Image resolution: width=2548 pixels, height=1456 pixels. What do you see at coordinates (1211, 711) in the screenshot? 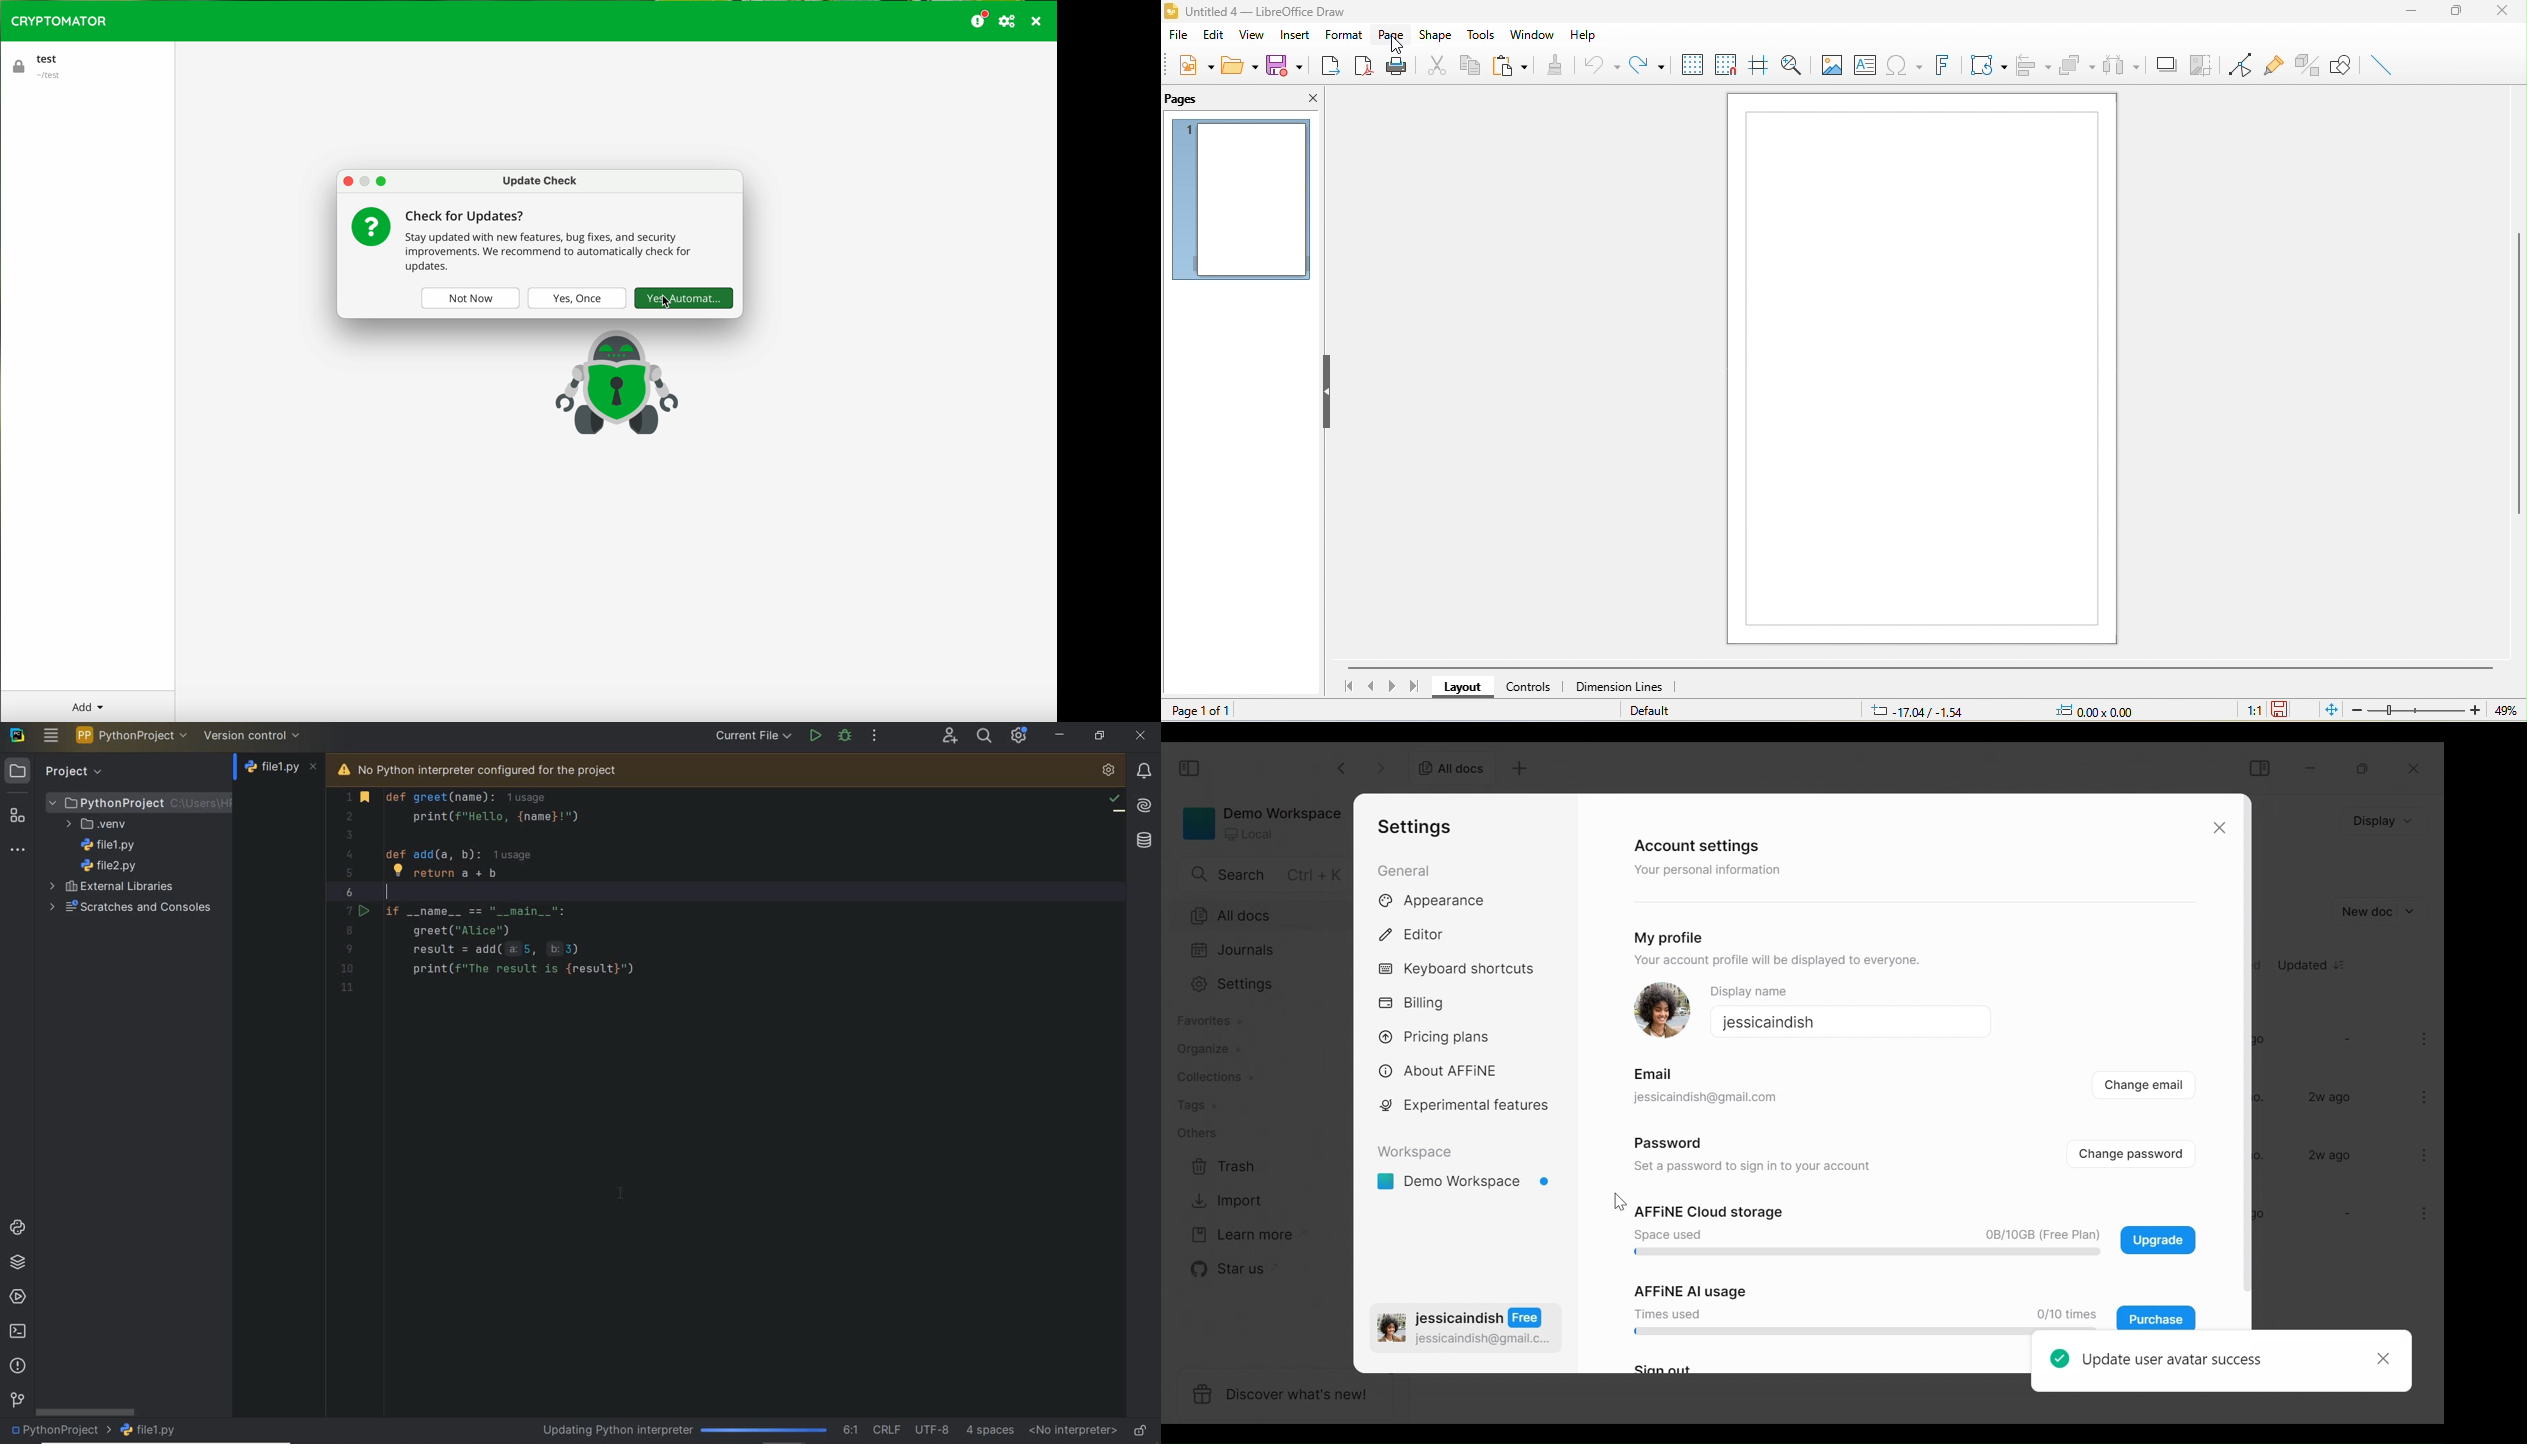
I see `page 1 of 1` at bounding box center [1211, 711].